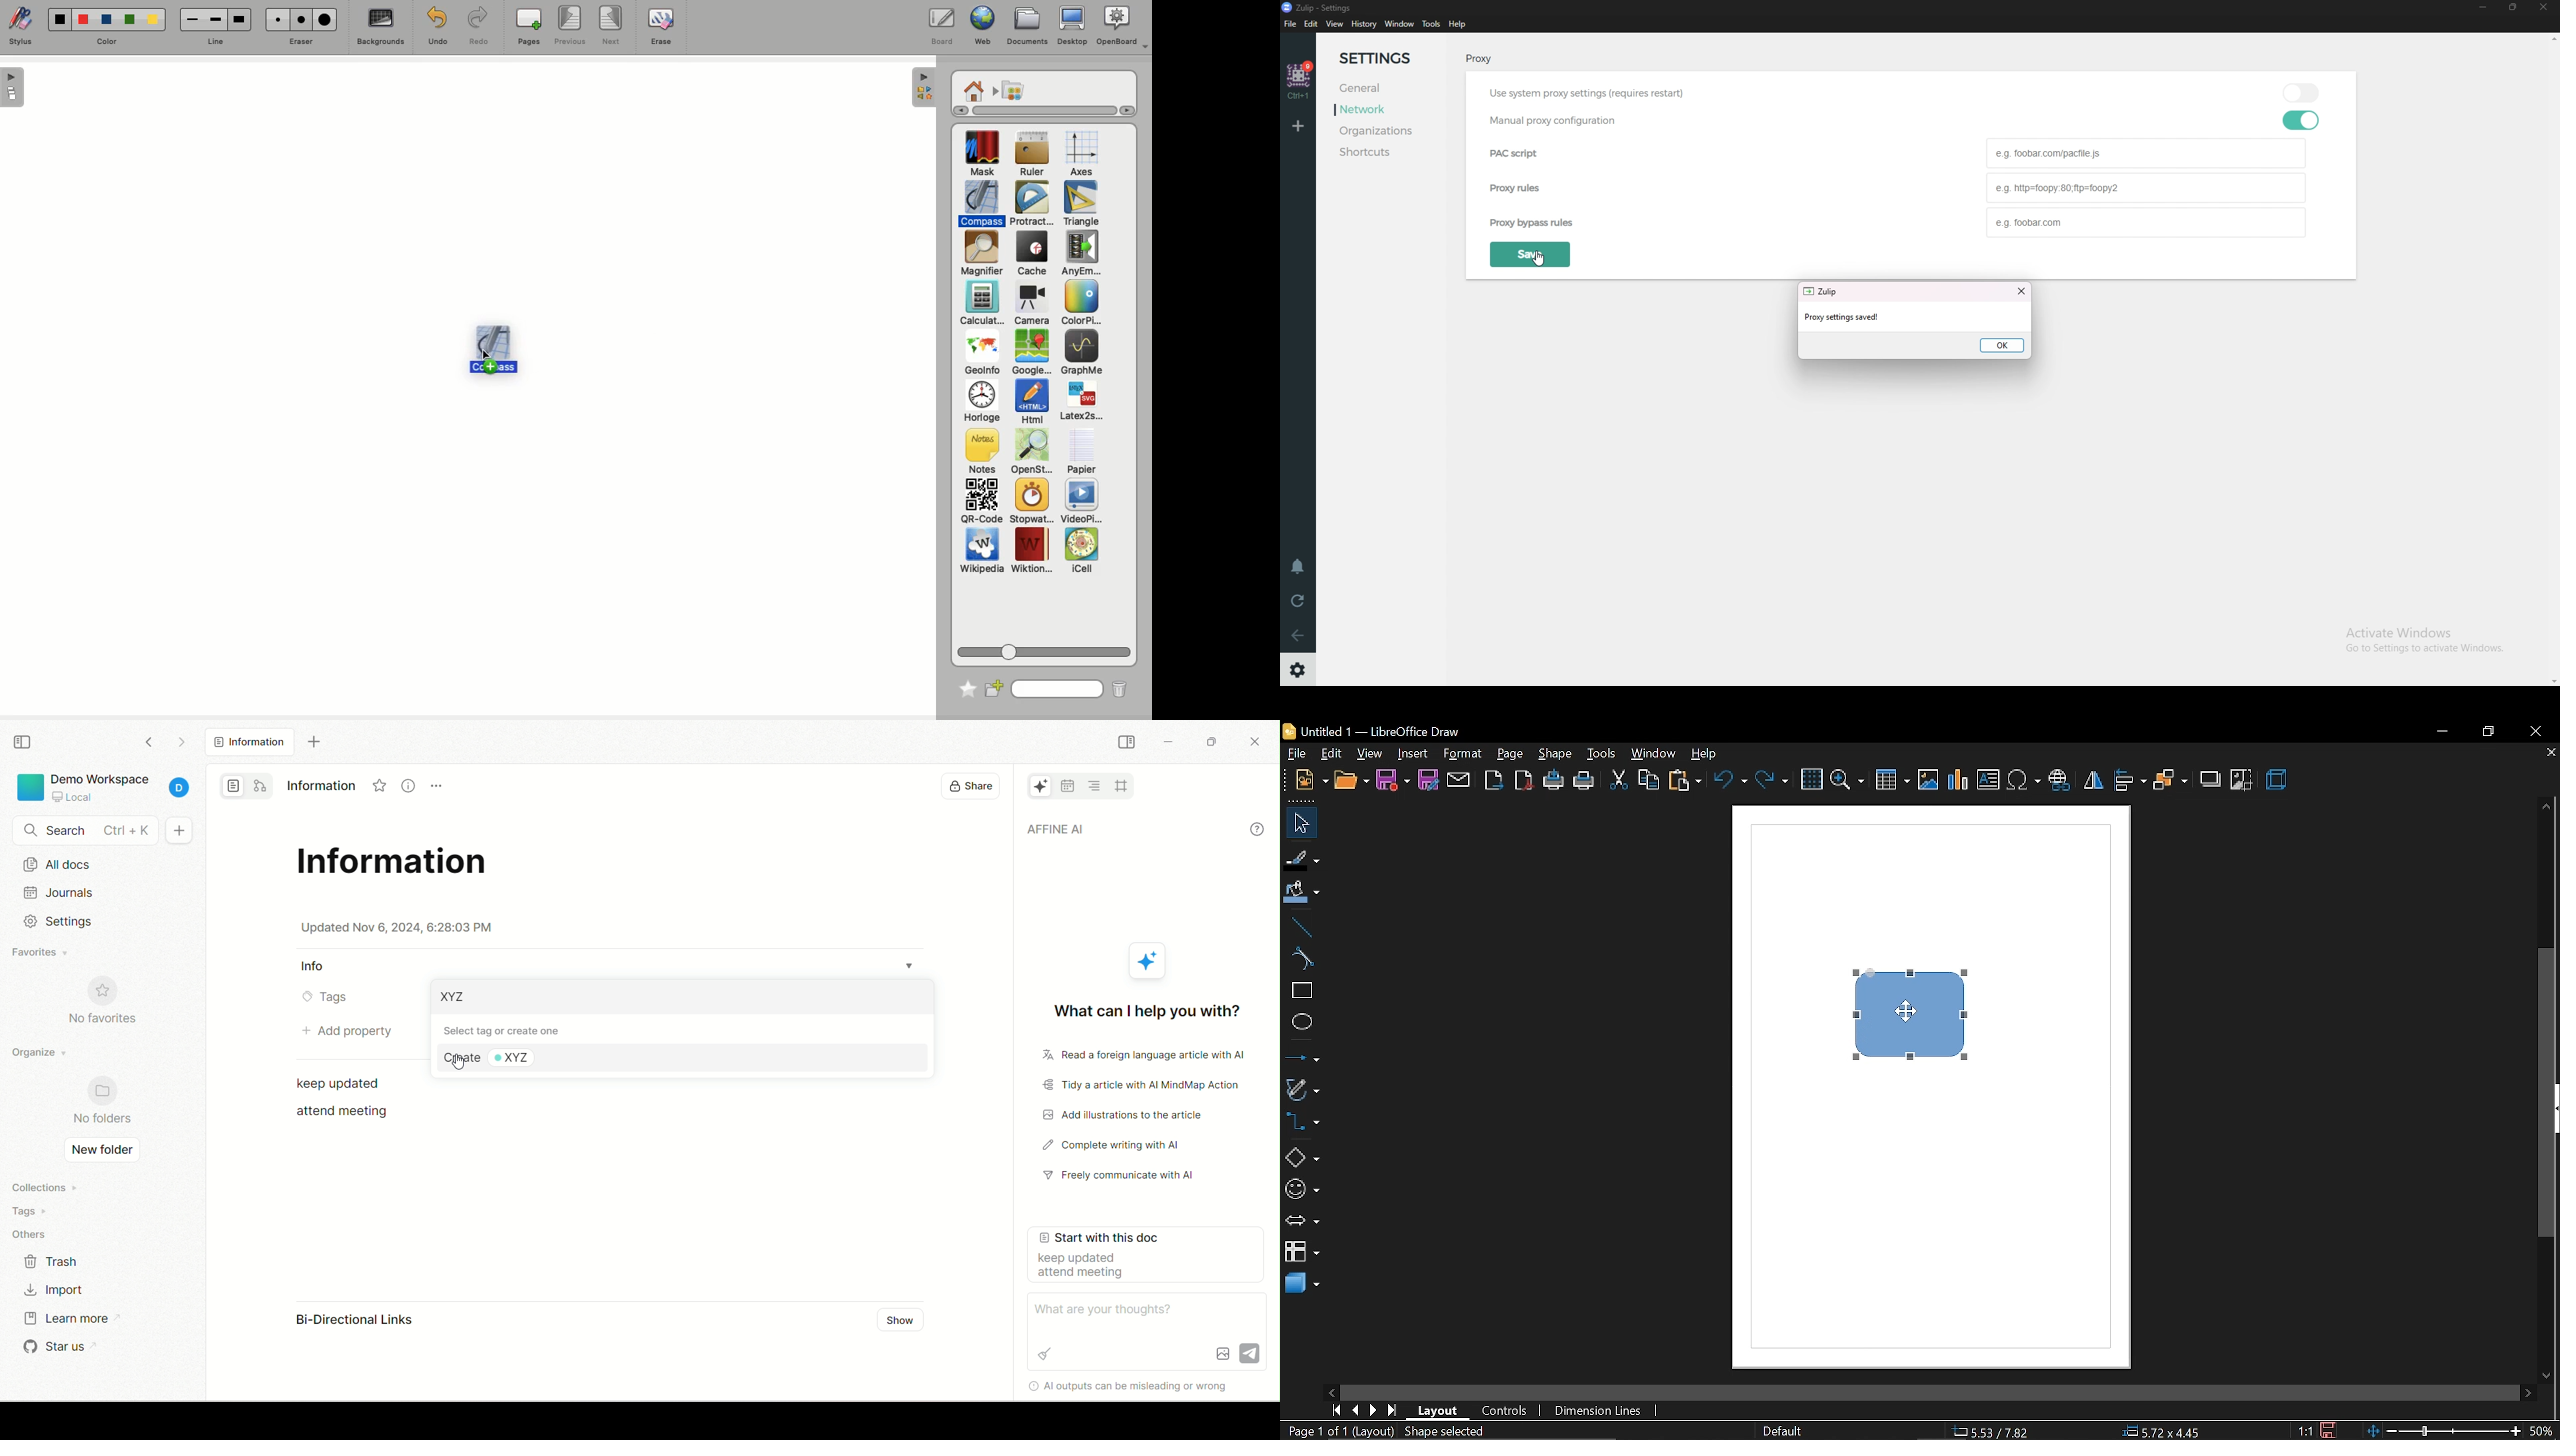 The width and height of the screenshot is (2576, 1456). I want to click on Proxy rules, so click(2145, 188).